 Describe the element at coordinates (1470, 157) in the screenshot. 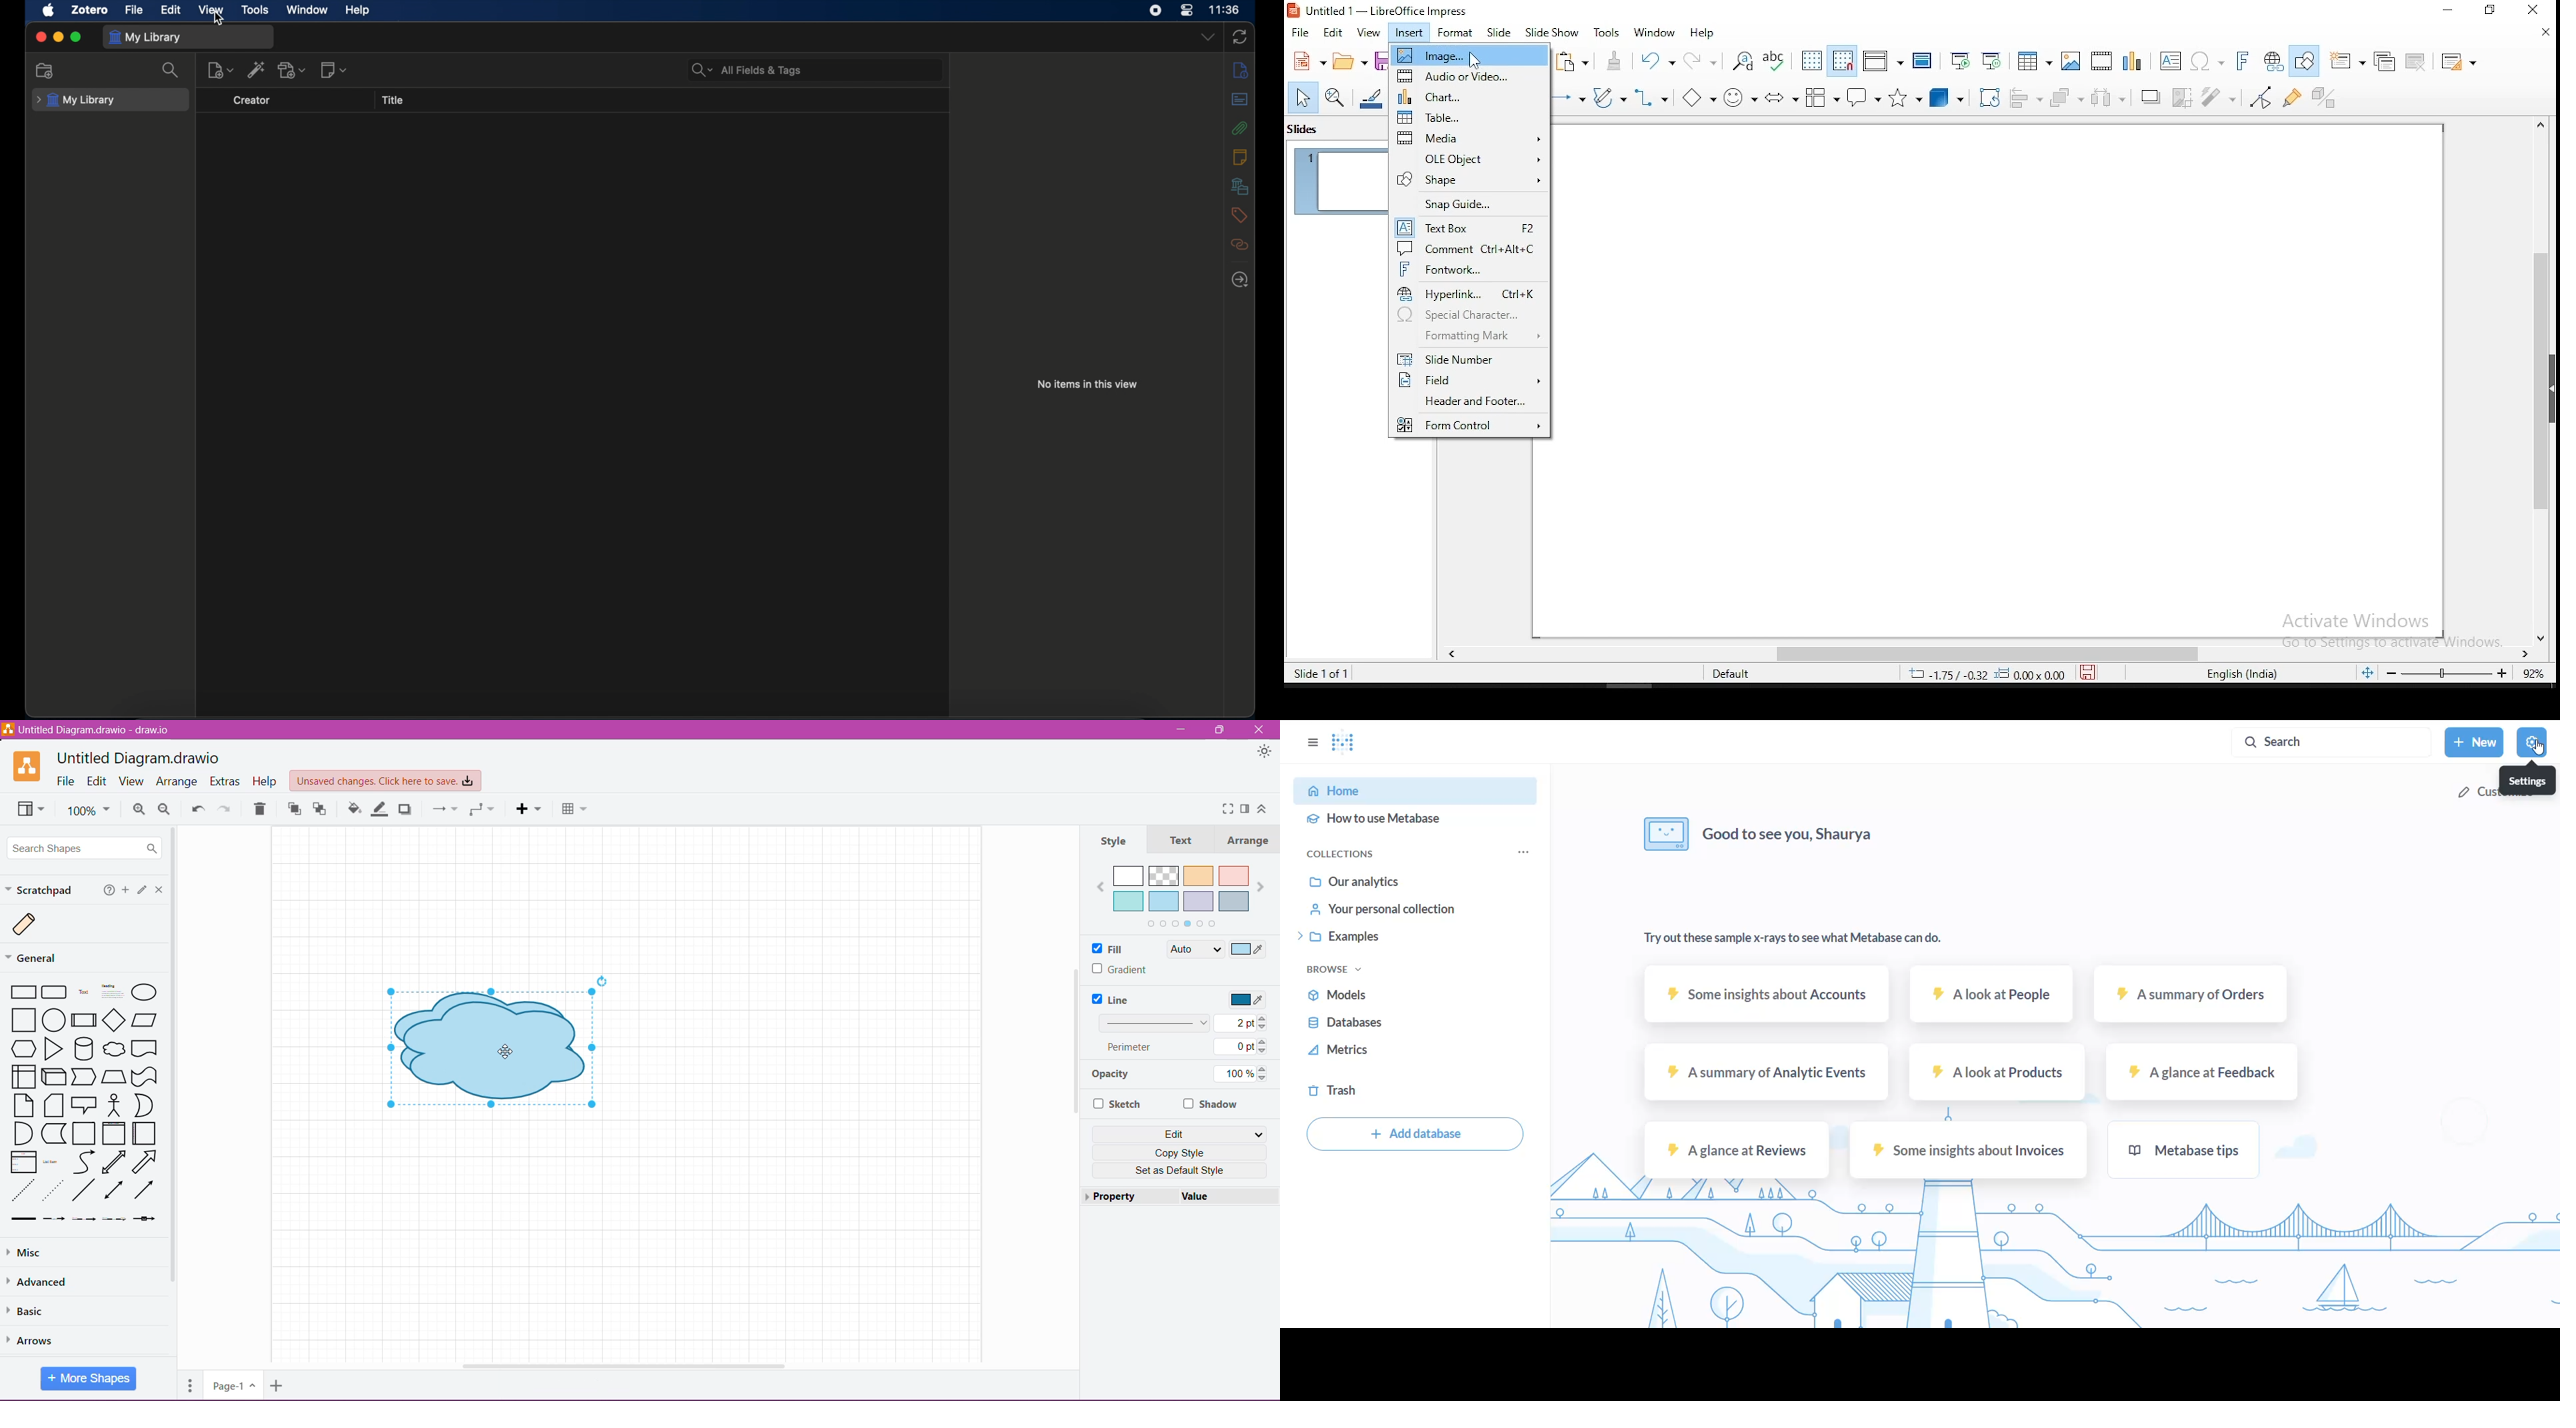

I see `OLE project` at that location.